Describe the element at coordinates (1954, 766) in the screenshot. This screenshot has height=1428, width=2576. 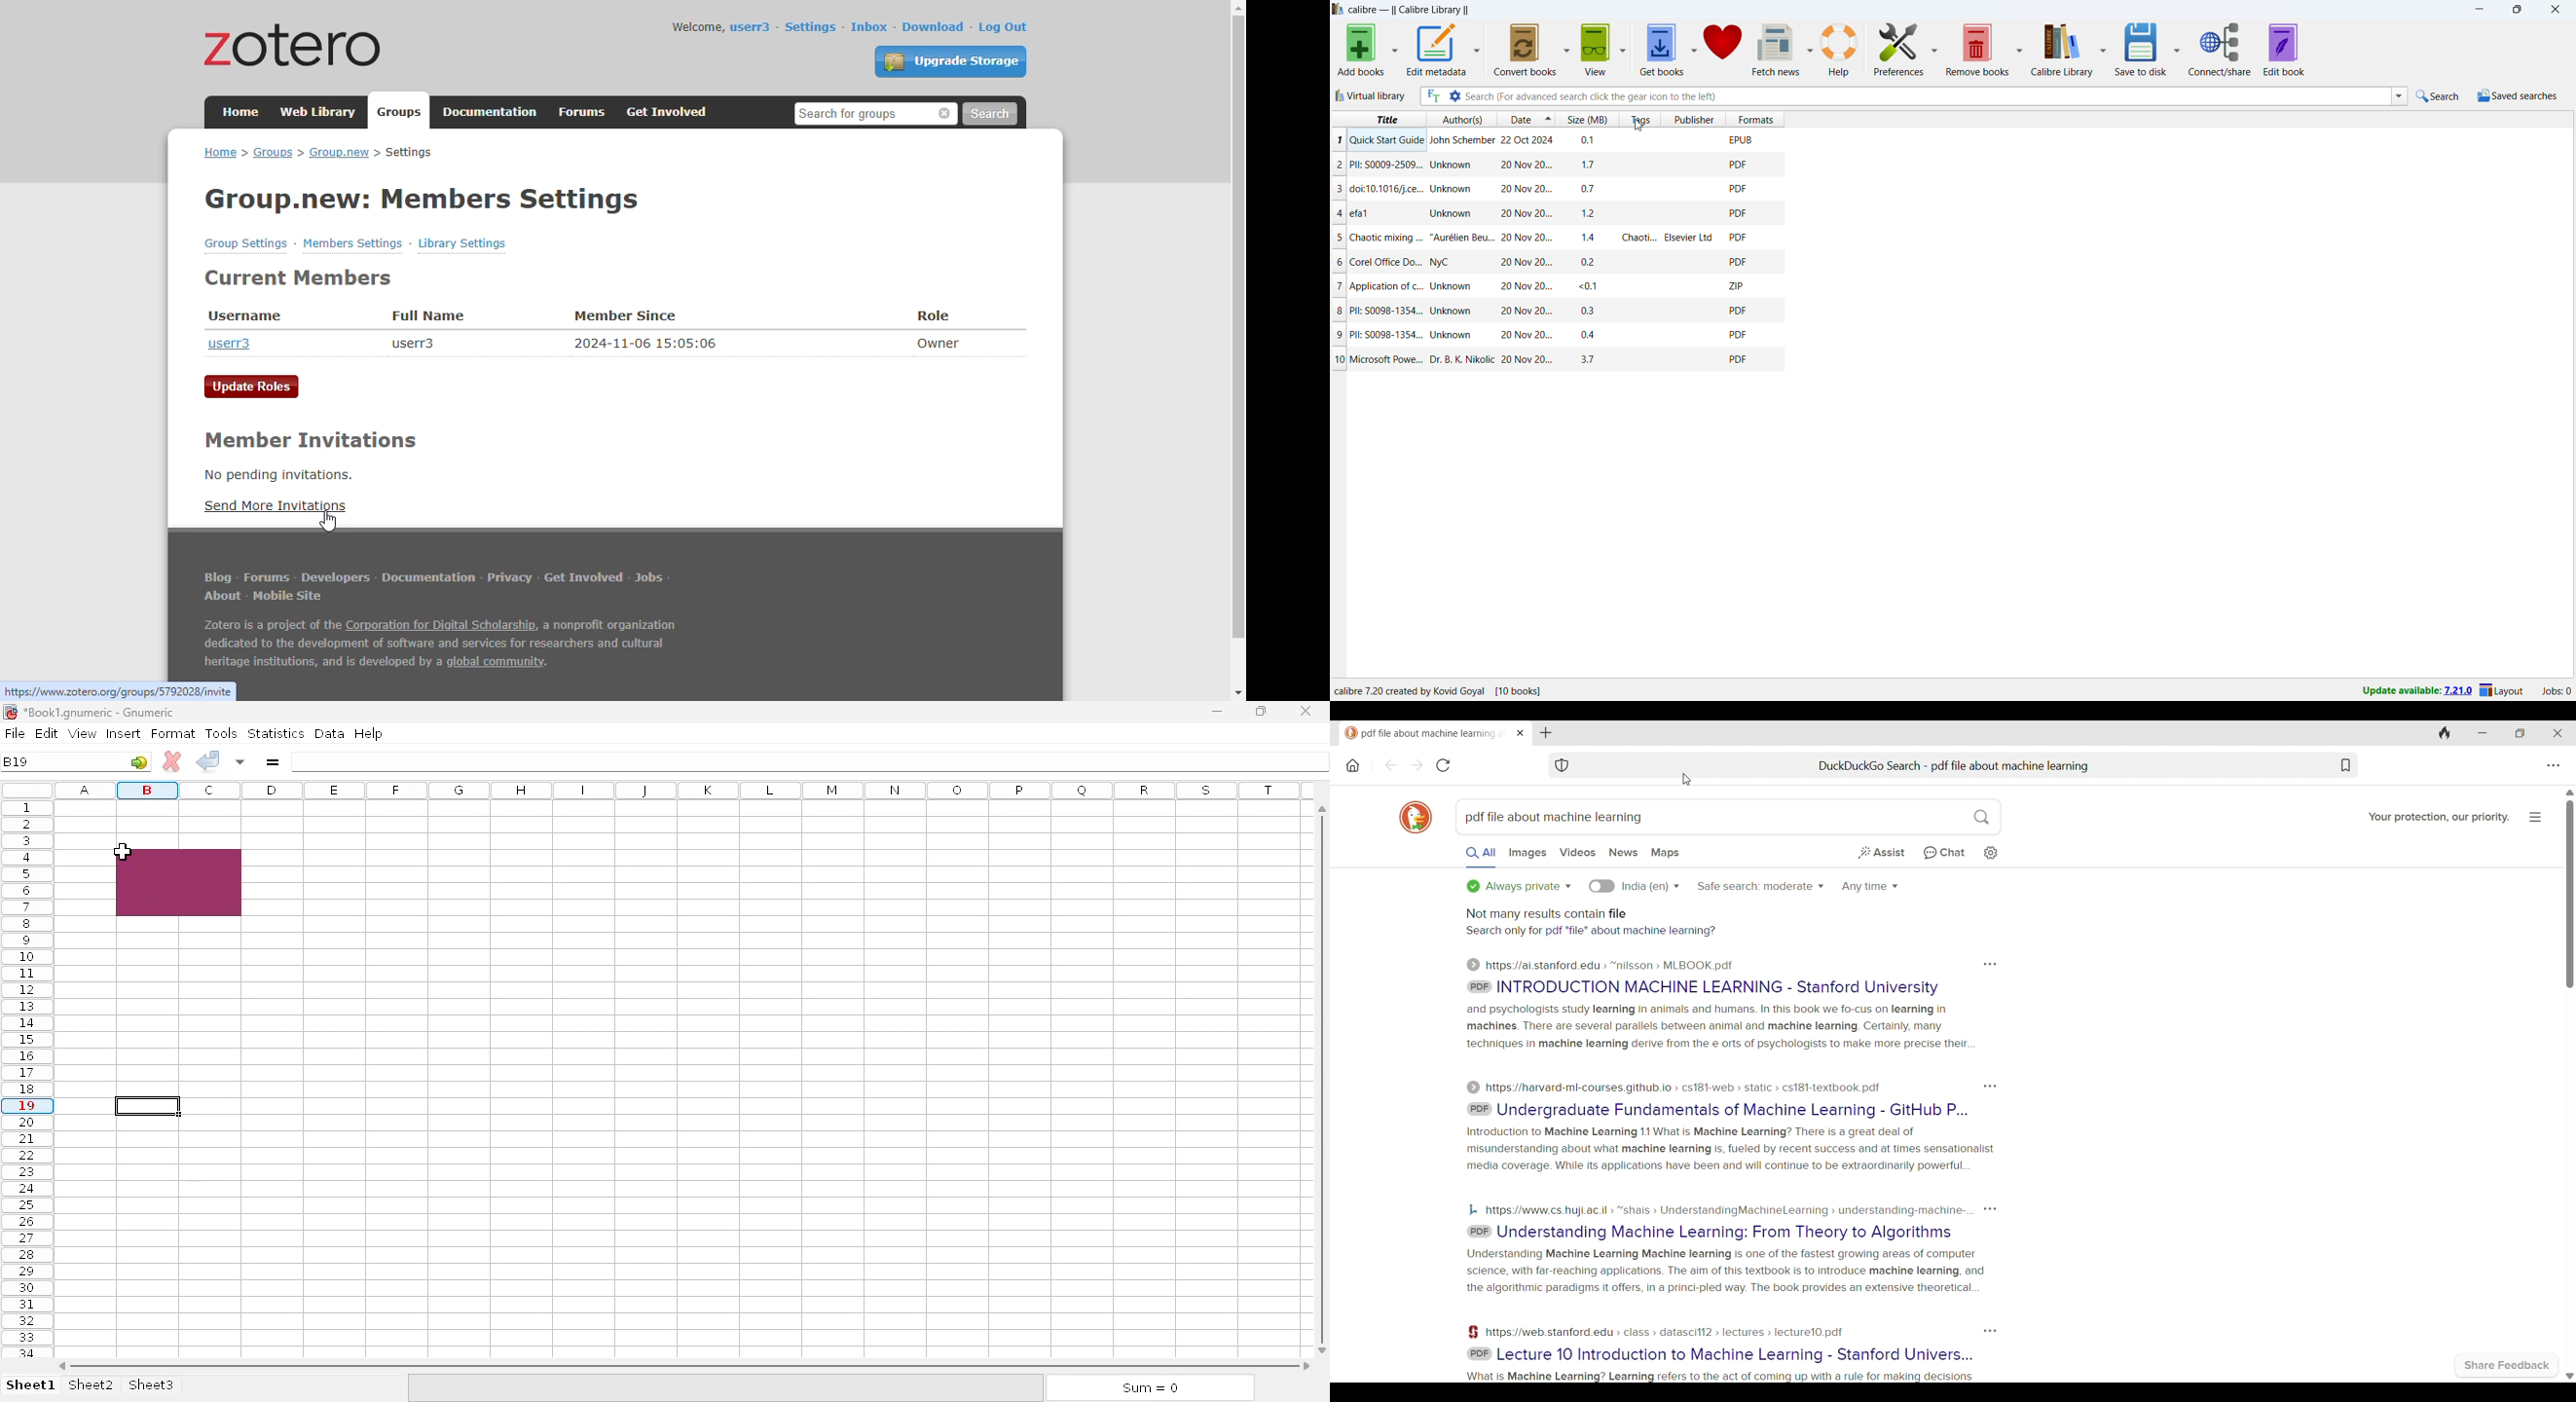
I see `DuckDuckGo Search - pdf file about machine learning` at that location.